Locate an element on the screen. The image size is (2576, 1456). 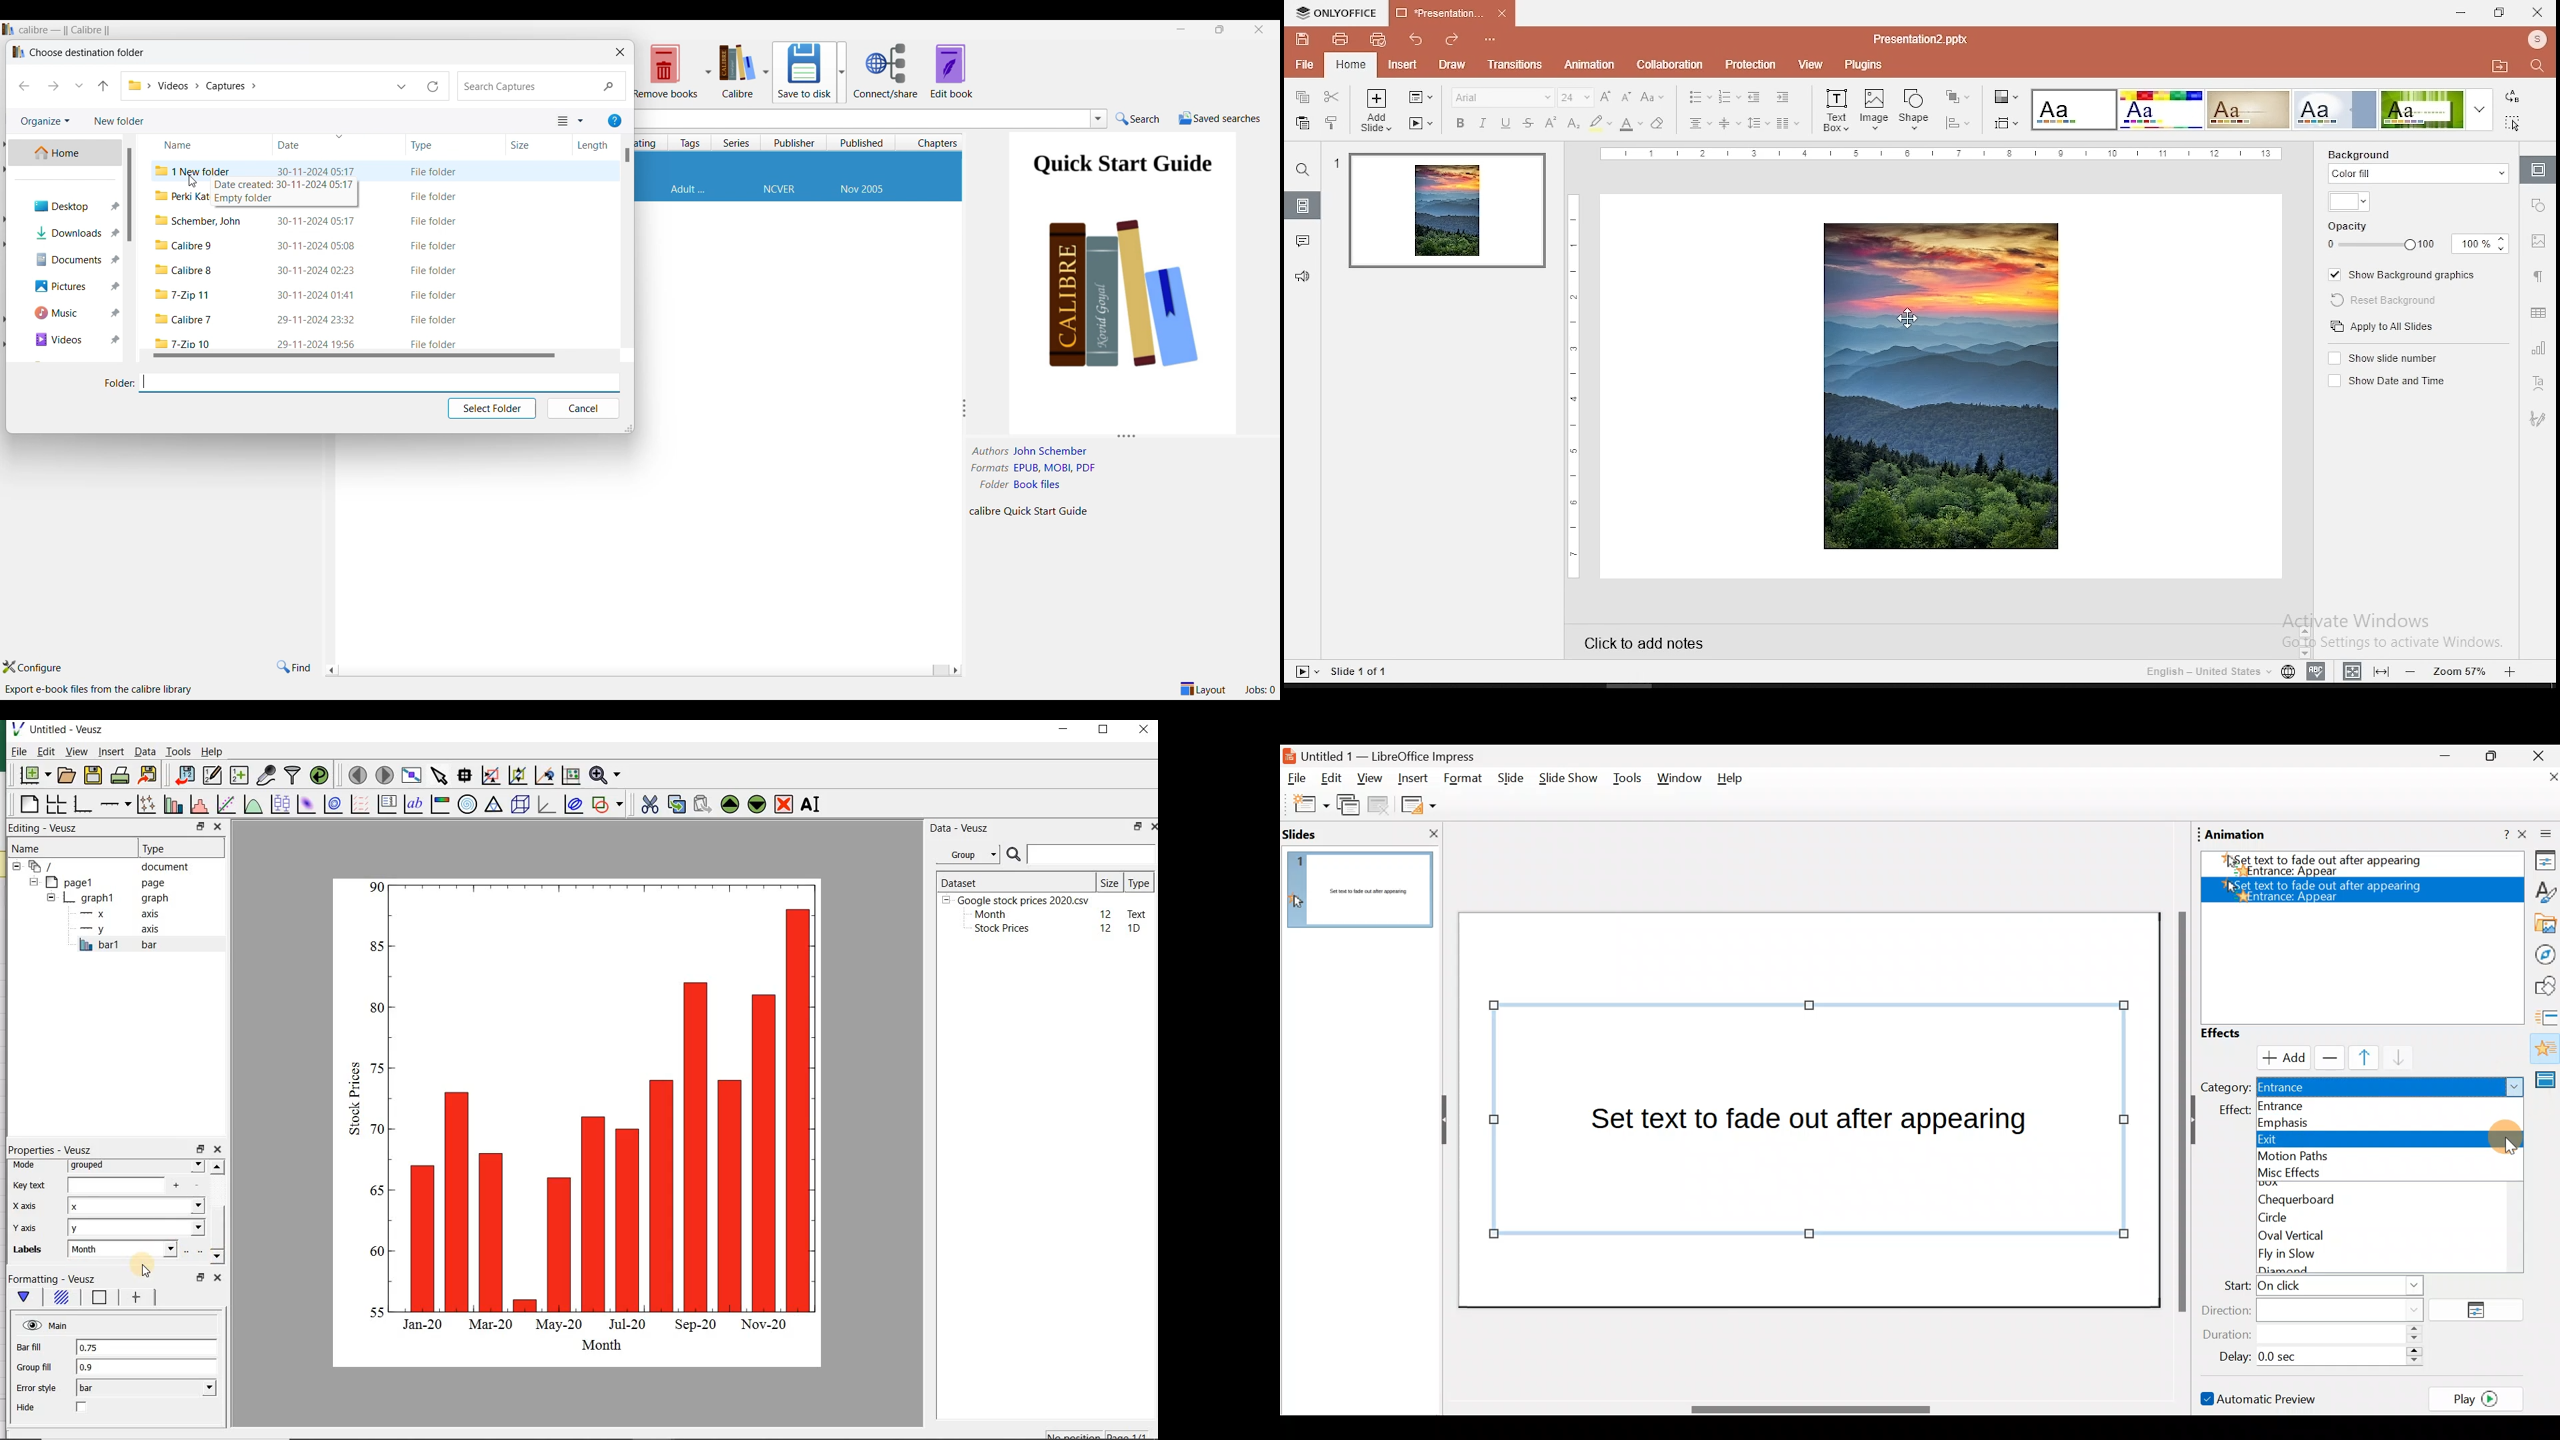
insert is located at coordinates (111, 752).